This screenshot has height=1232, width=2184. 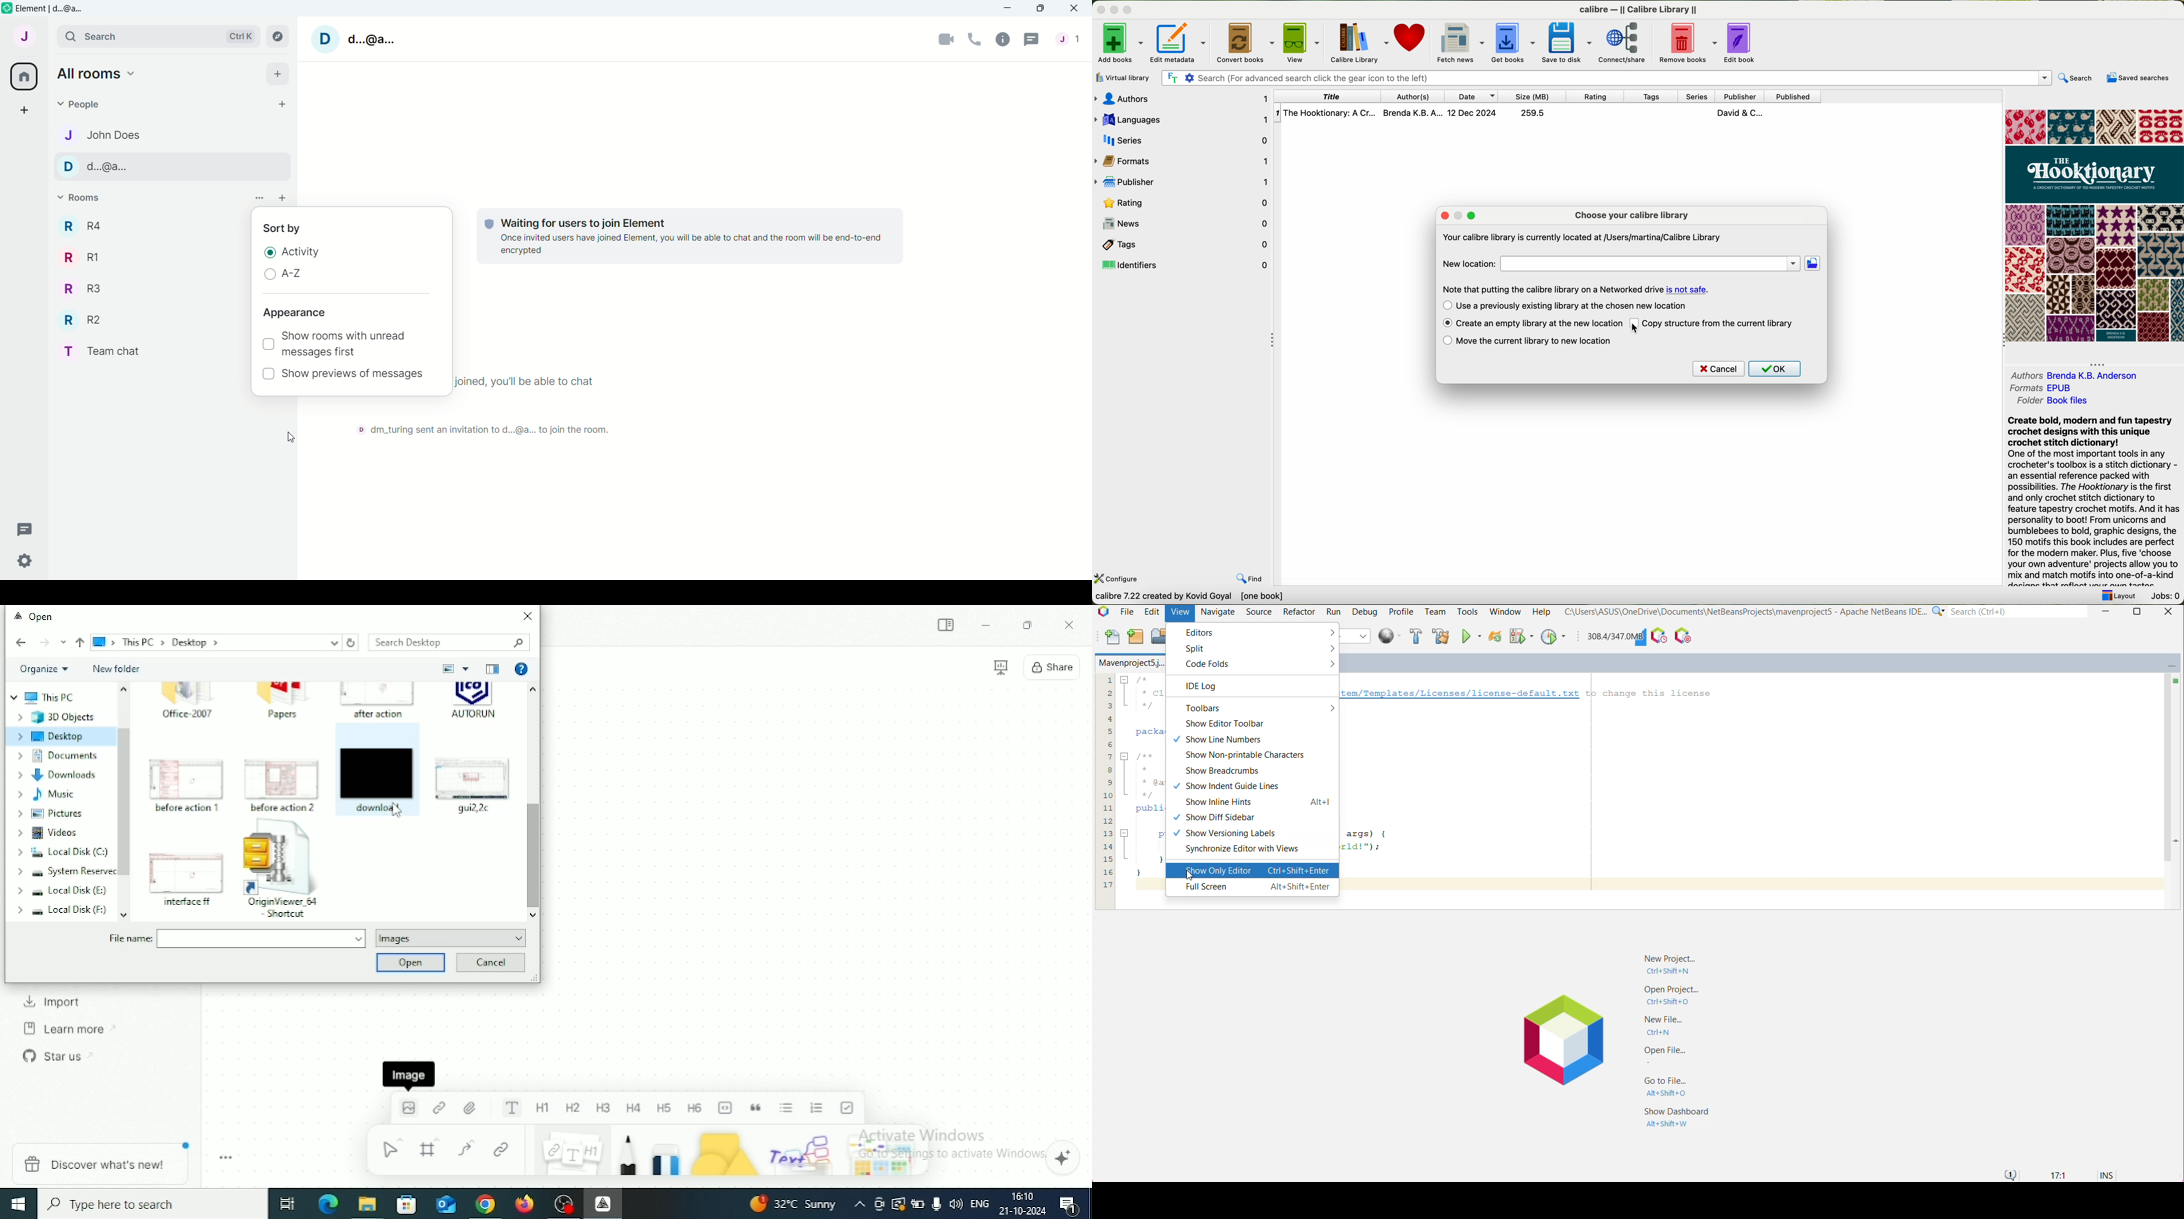 What do you see at coordinates (1684, 637) in the screenshot?
I see `Pause I/O Checks` at bounding box center [1684, 637].